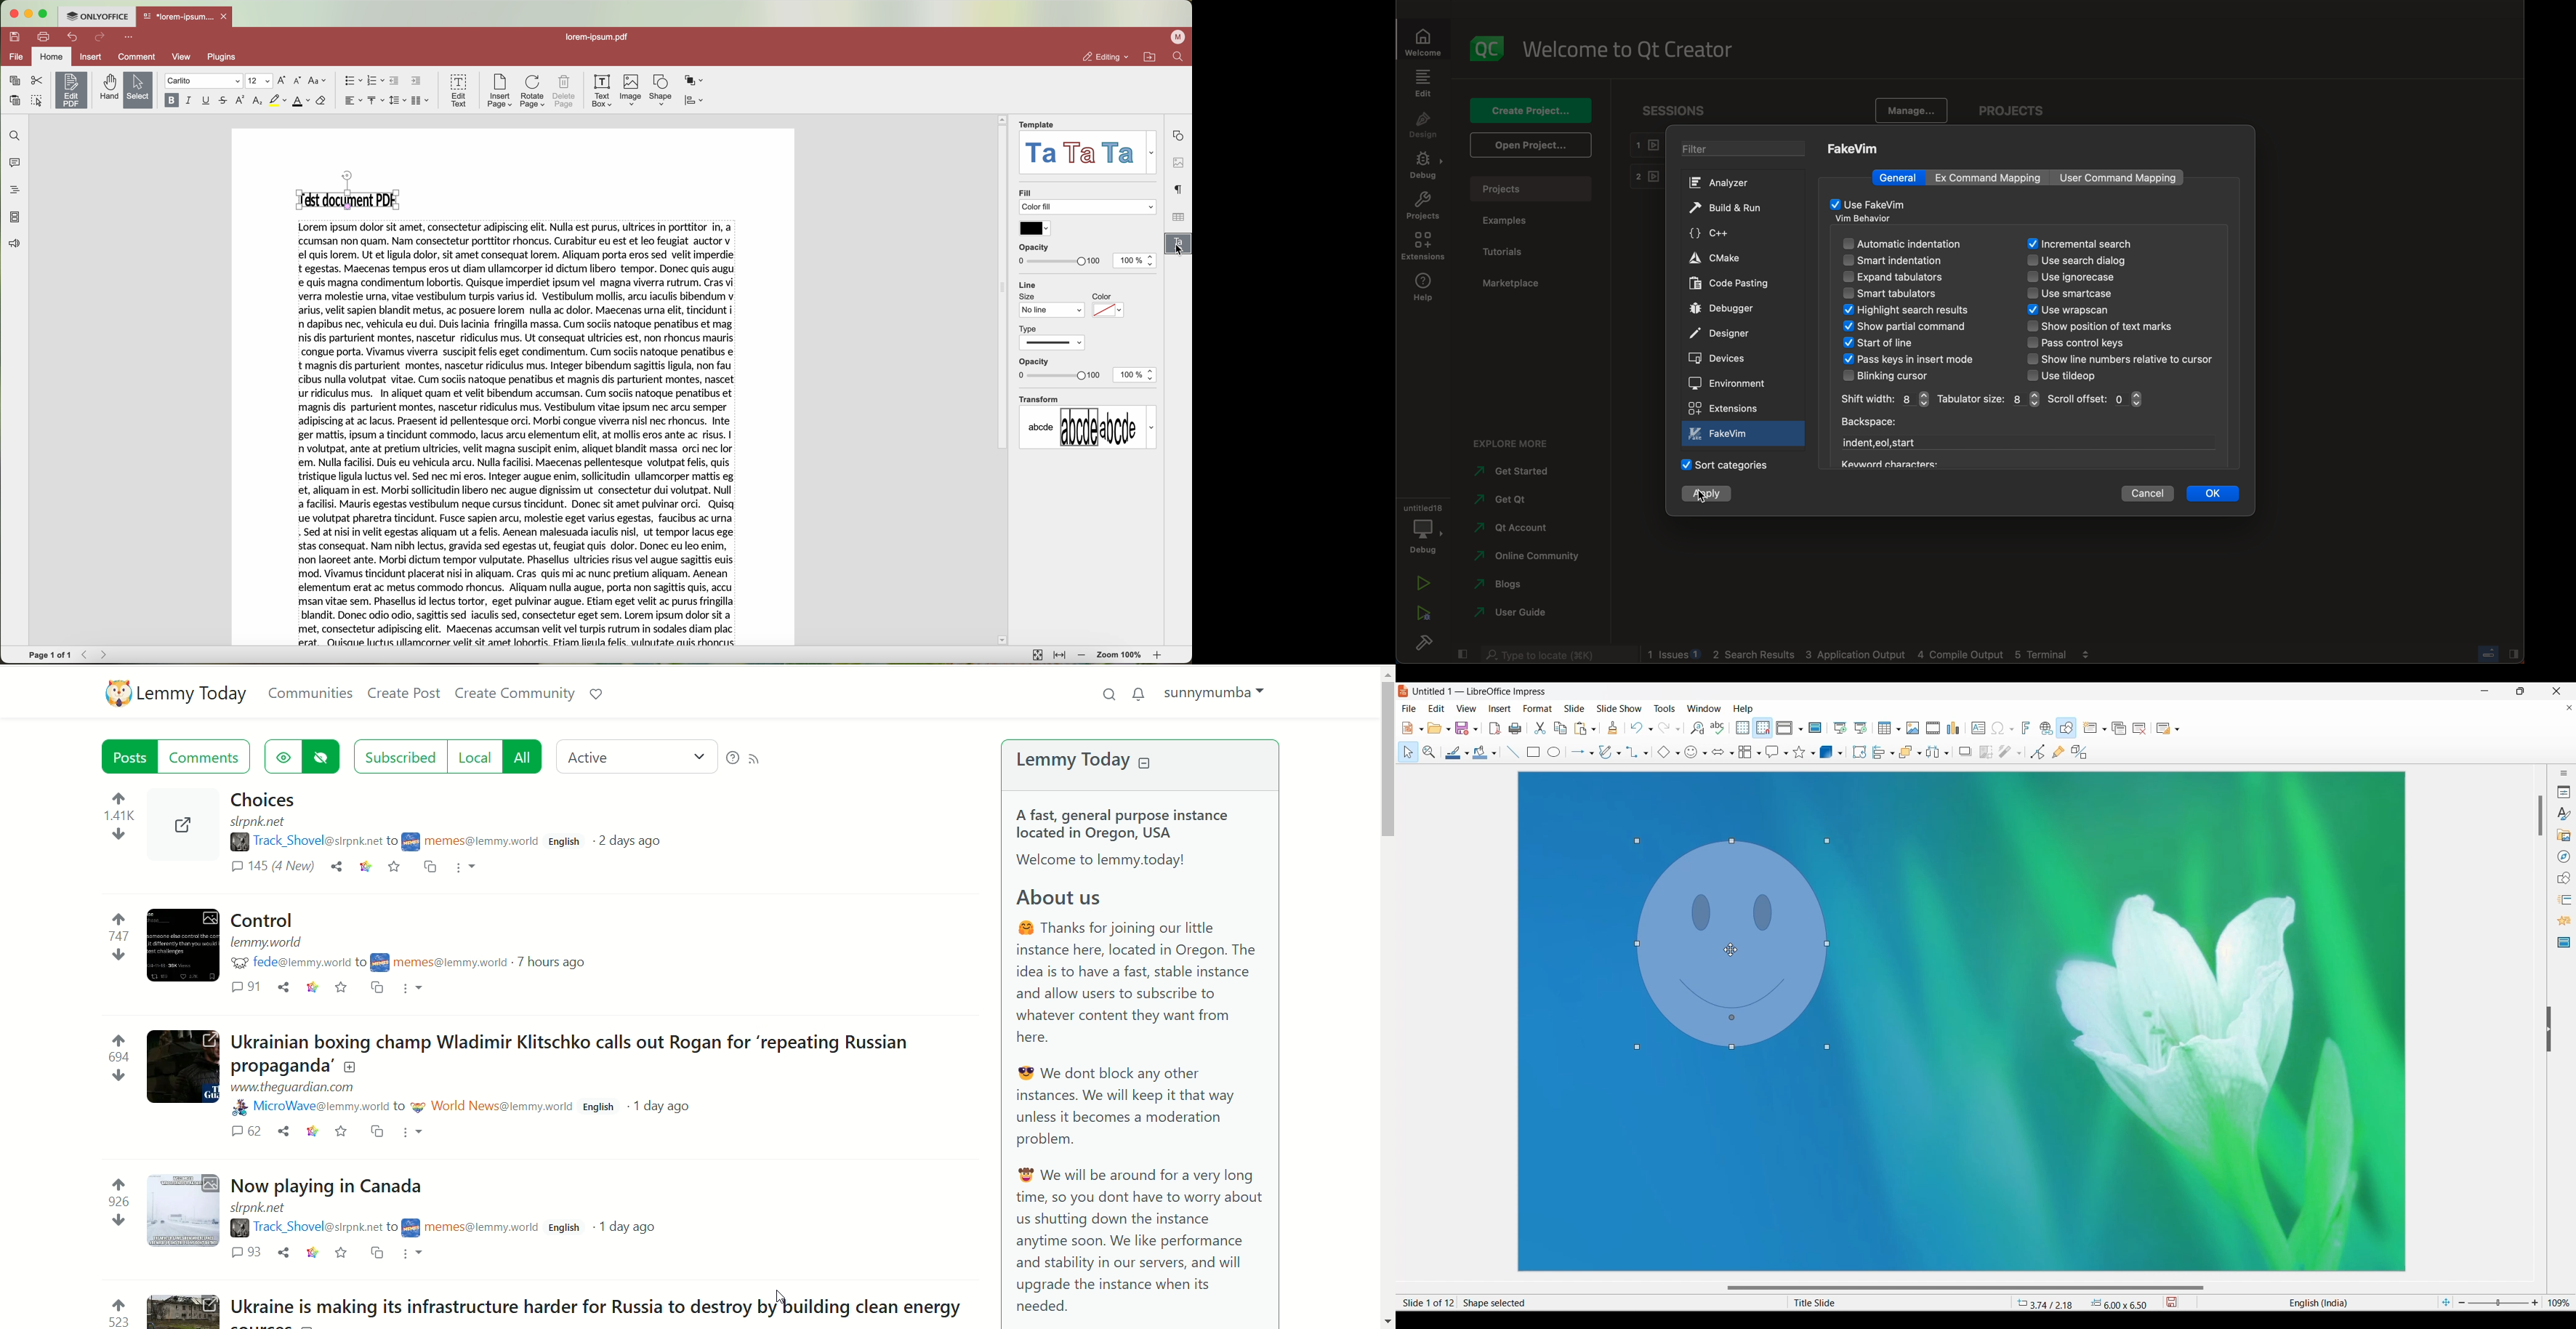  I want to click on comments, so click(270, 869).